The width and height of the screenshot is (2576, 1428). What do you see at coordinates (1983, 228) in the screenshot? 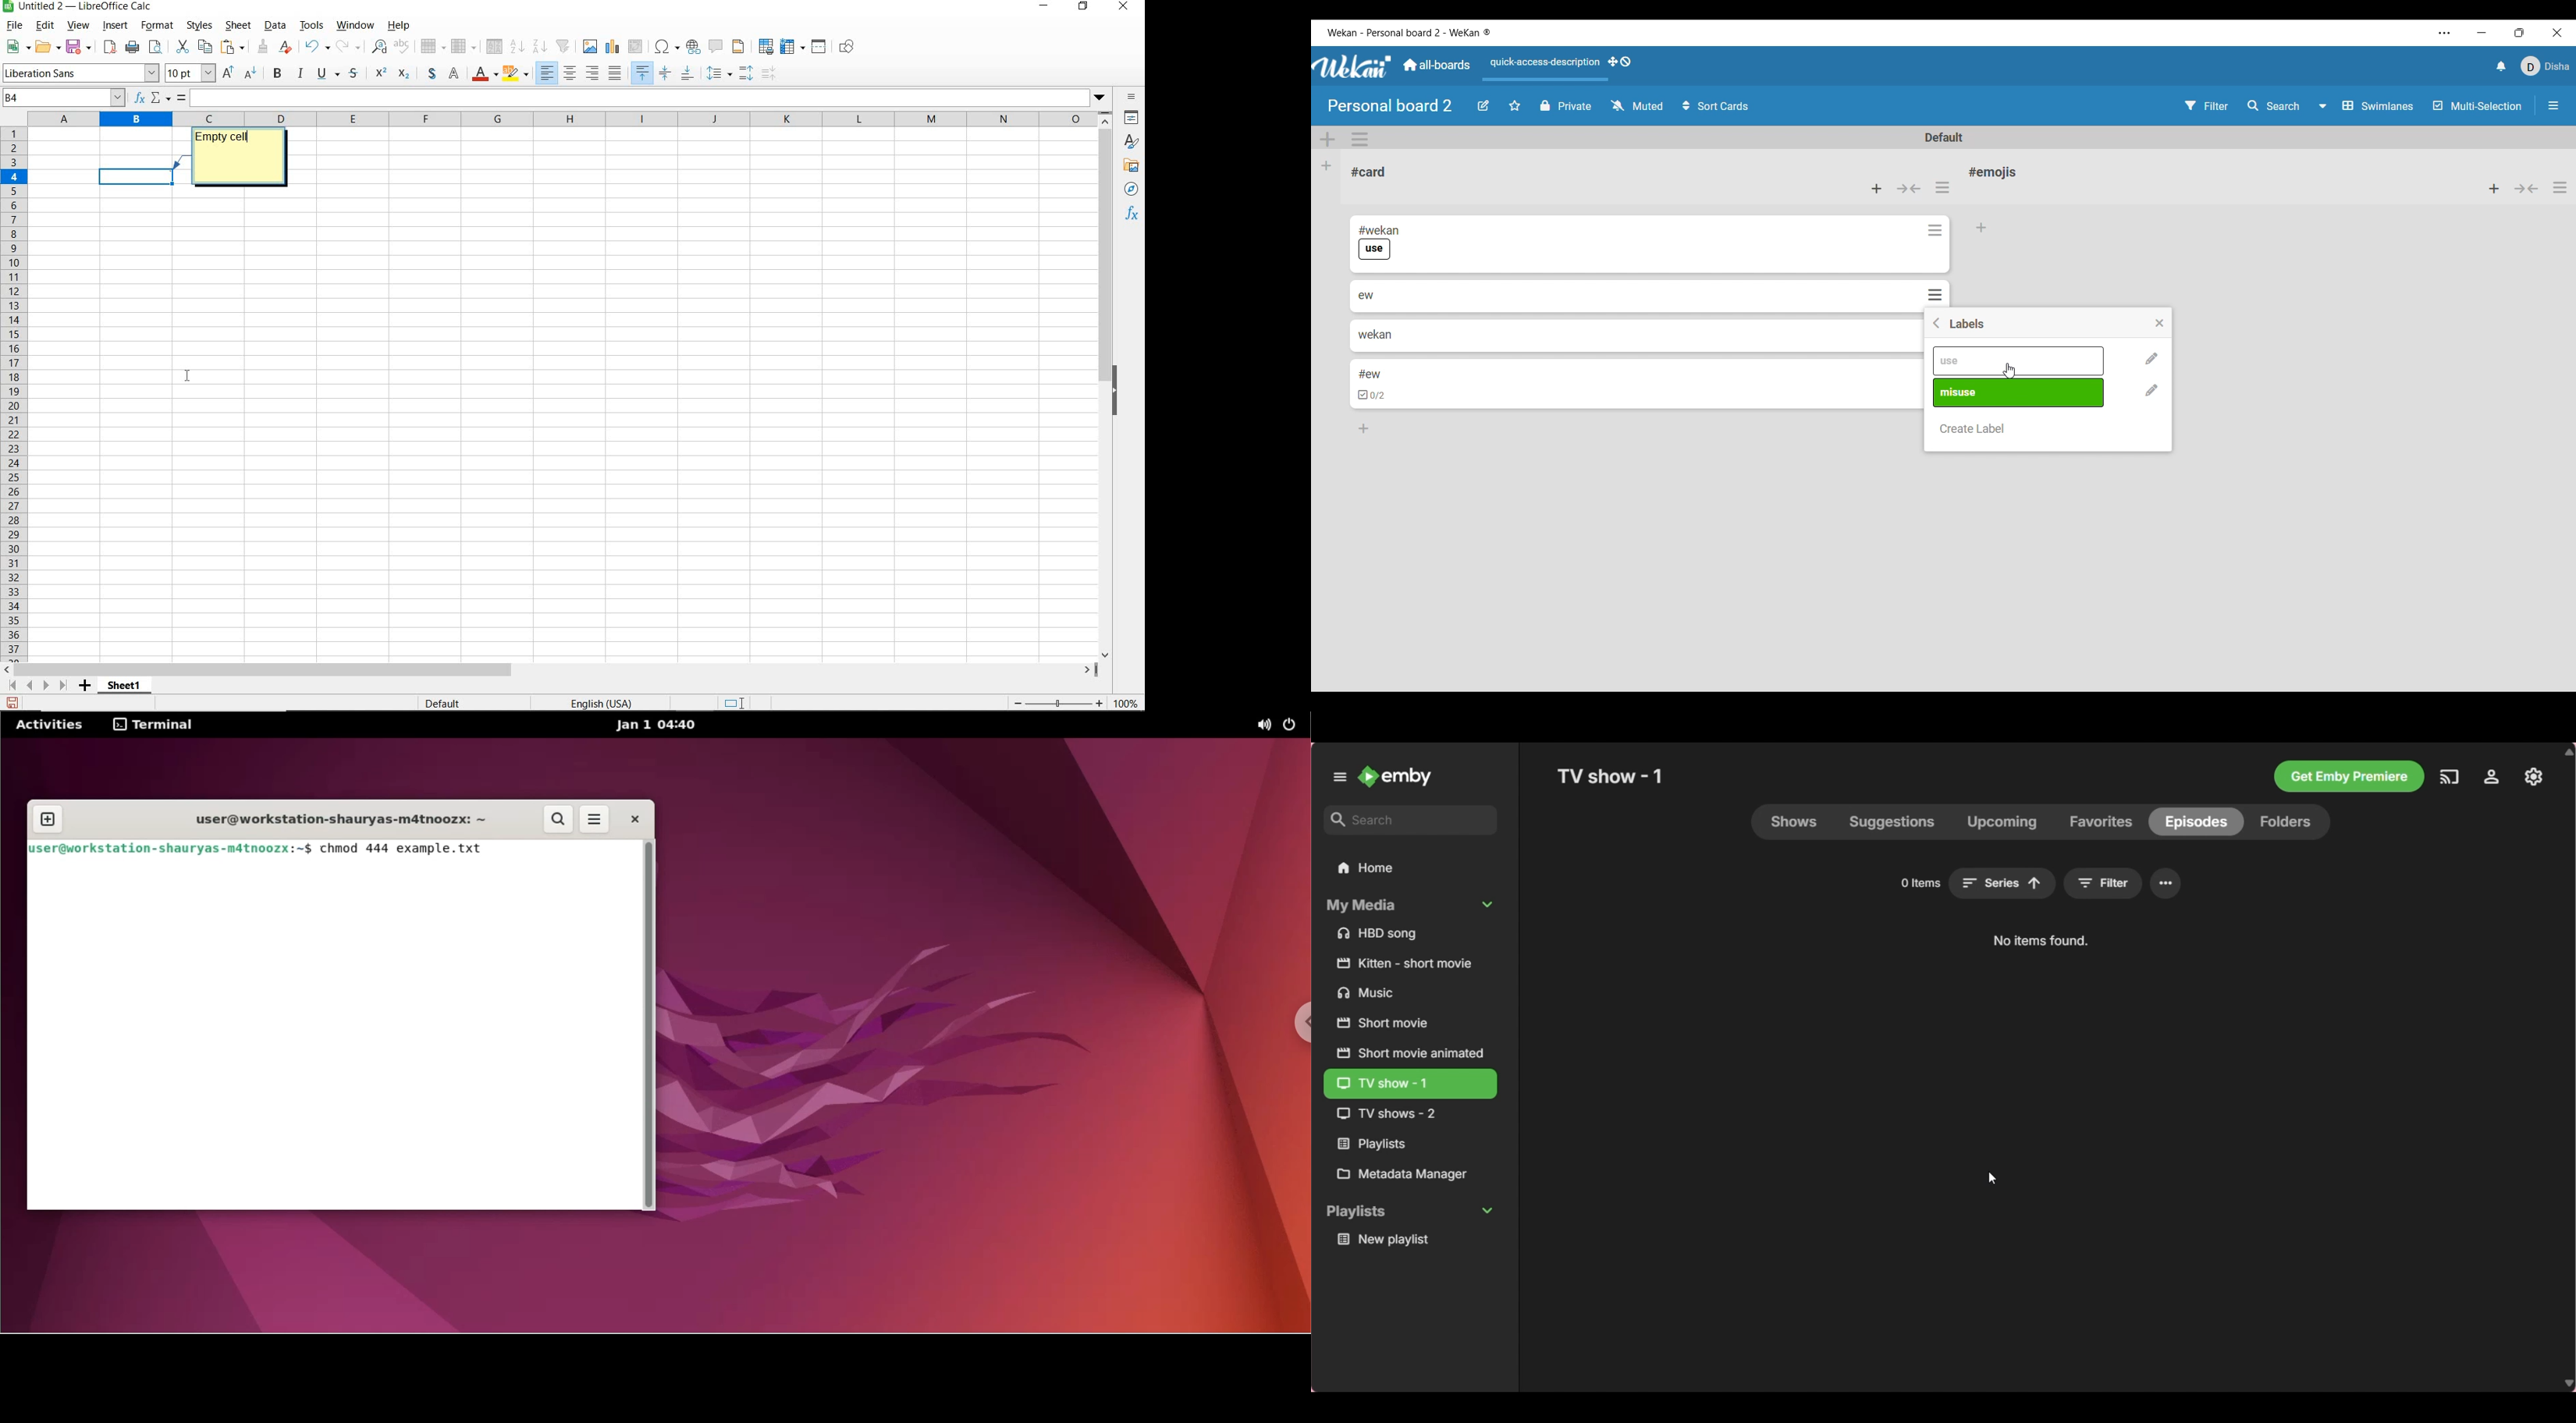
I see `Add card to bottom of list` at bounding box center [1983, 228].